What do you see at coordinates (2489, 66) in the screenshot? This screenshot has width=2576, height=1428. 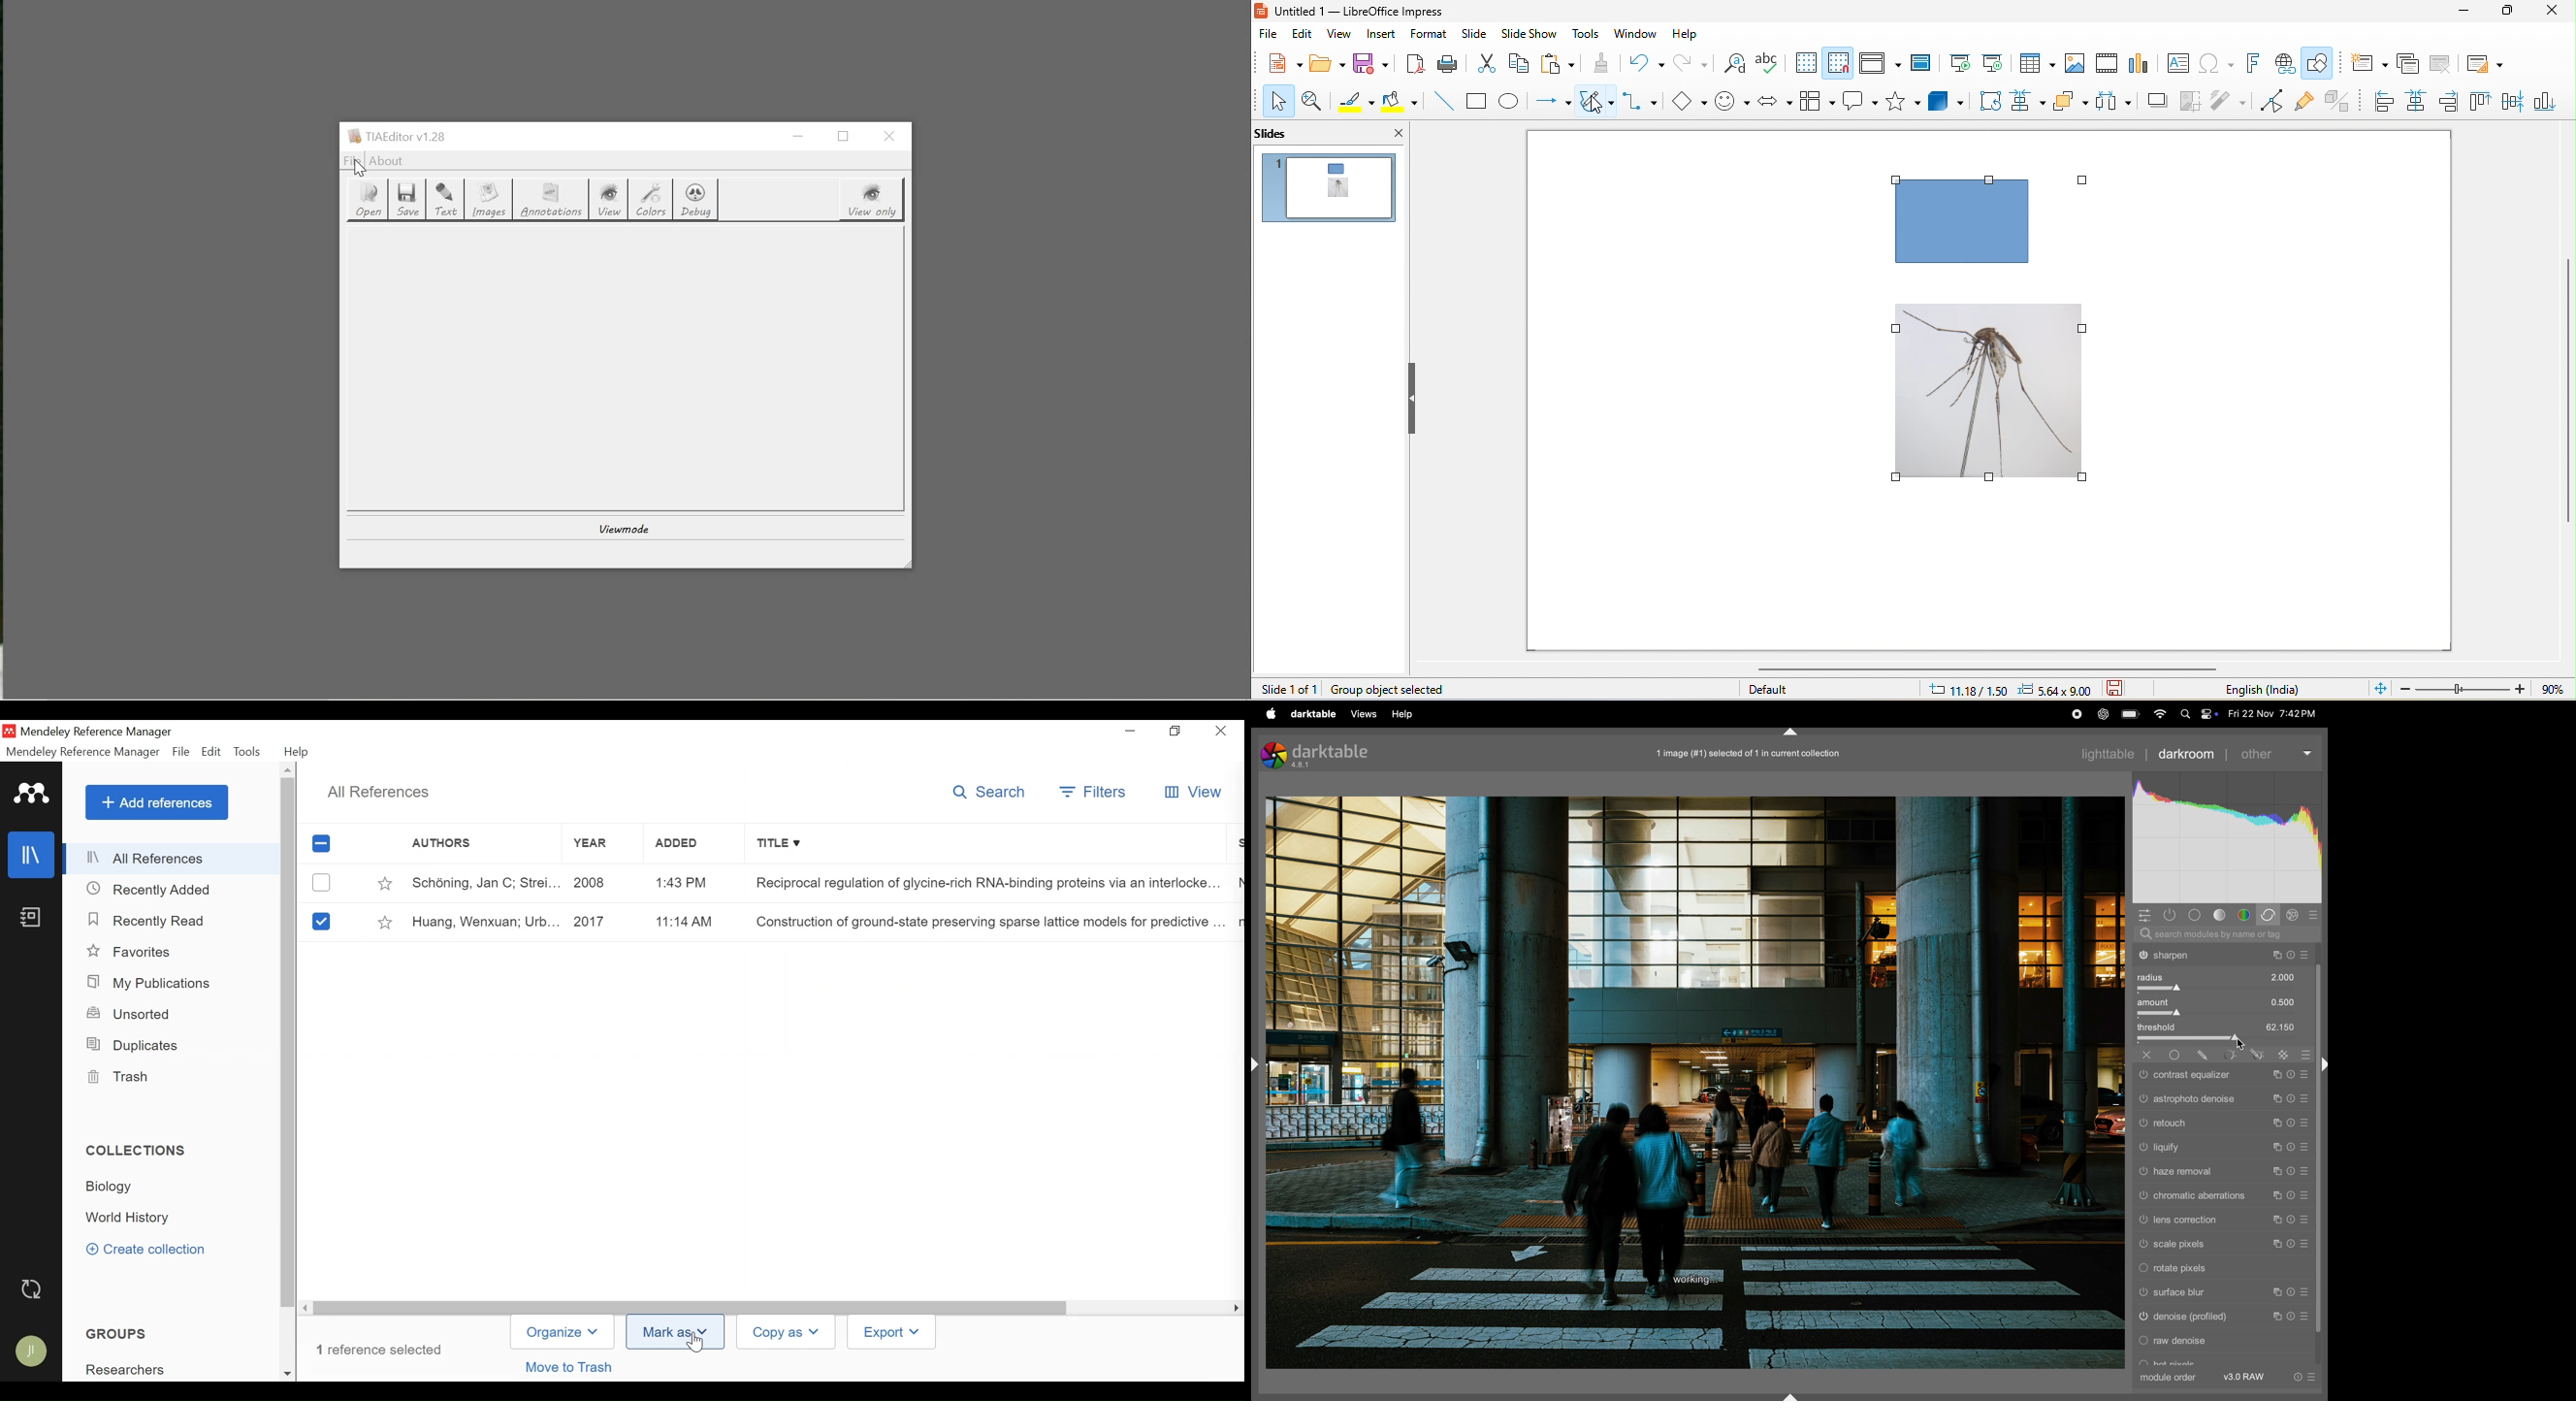 I see `slide layout` at bounding box center [2489, 66].